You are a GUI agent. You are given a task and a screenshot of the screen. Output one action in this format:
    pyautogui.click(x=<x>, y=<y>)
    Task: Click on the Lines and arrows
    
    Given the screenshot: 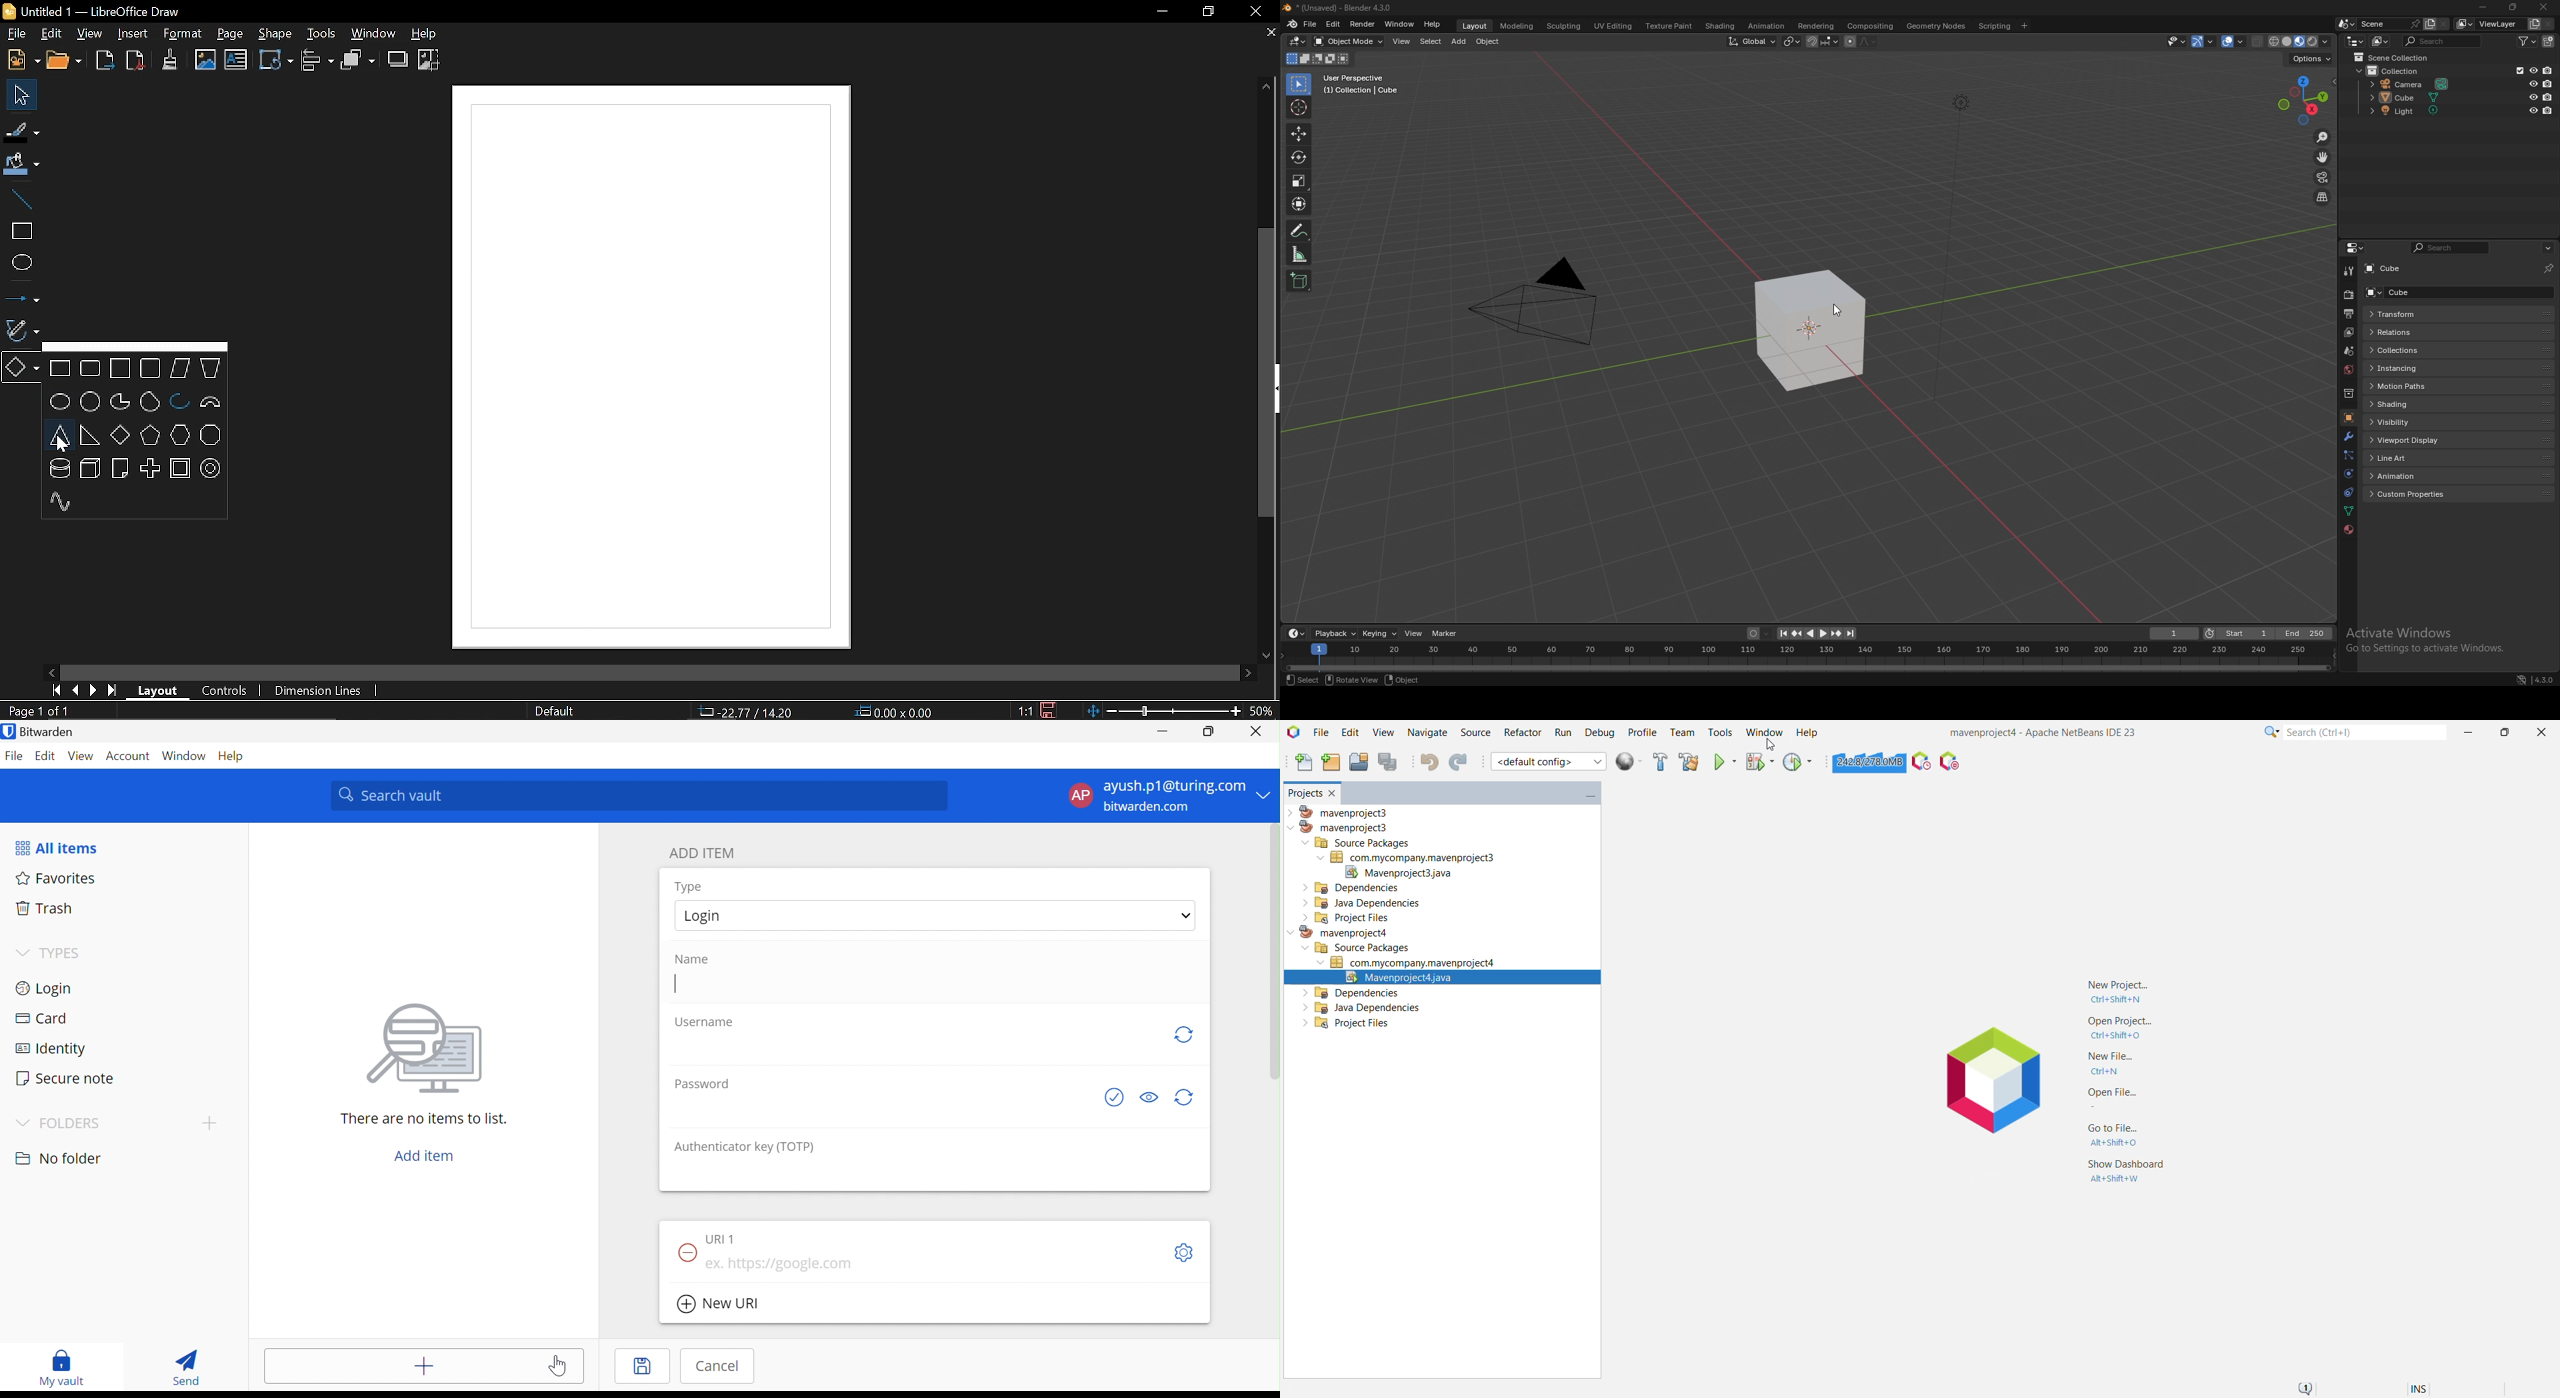 What is the action you would take?
    pyautogui.click(x=22, y=295)
    